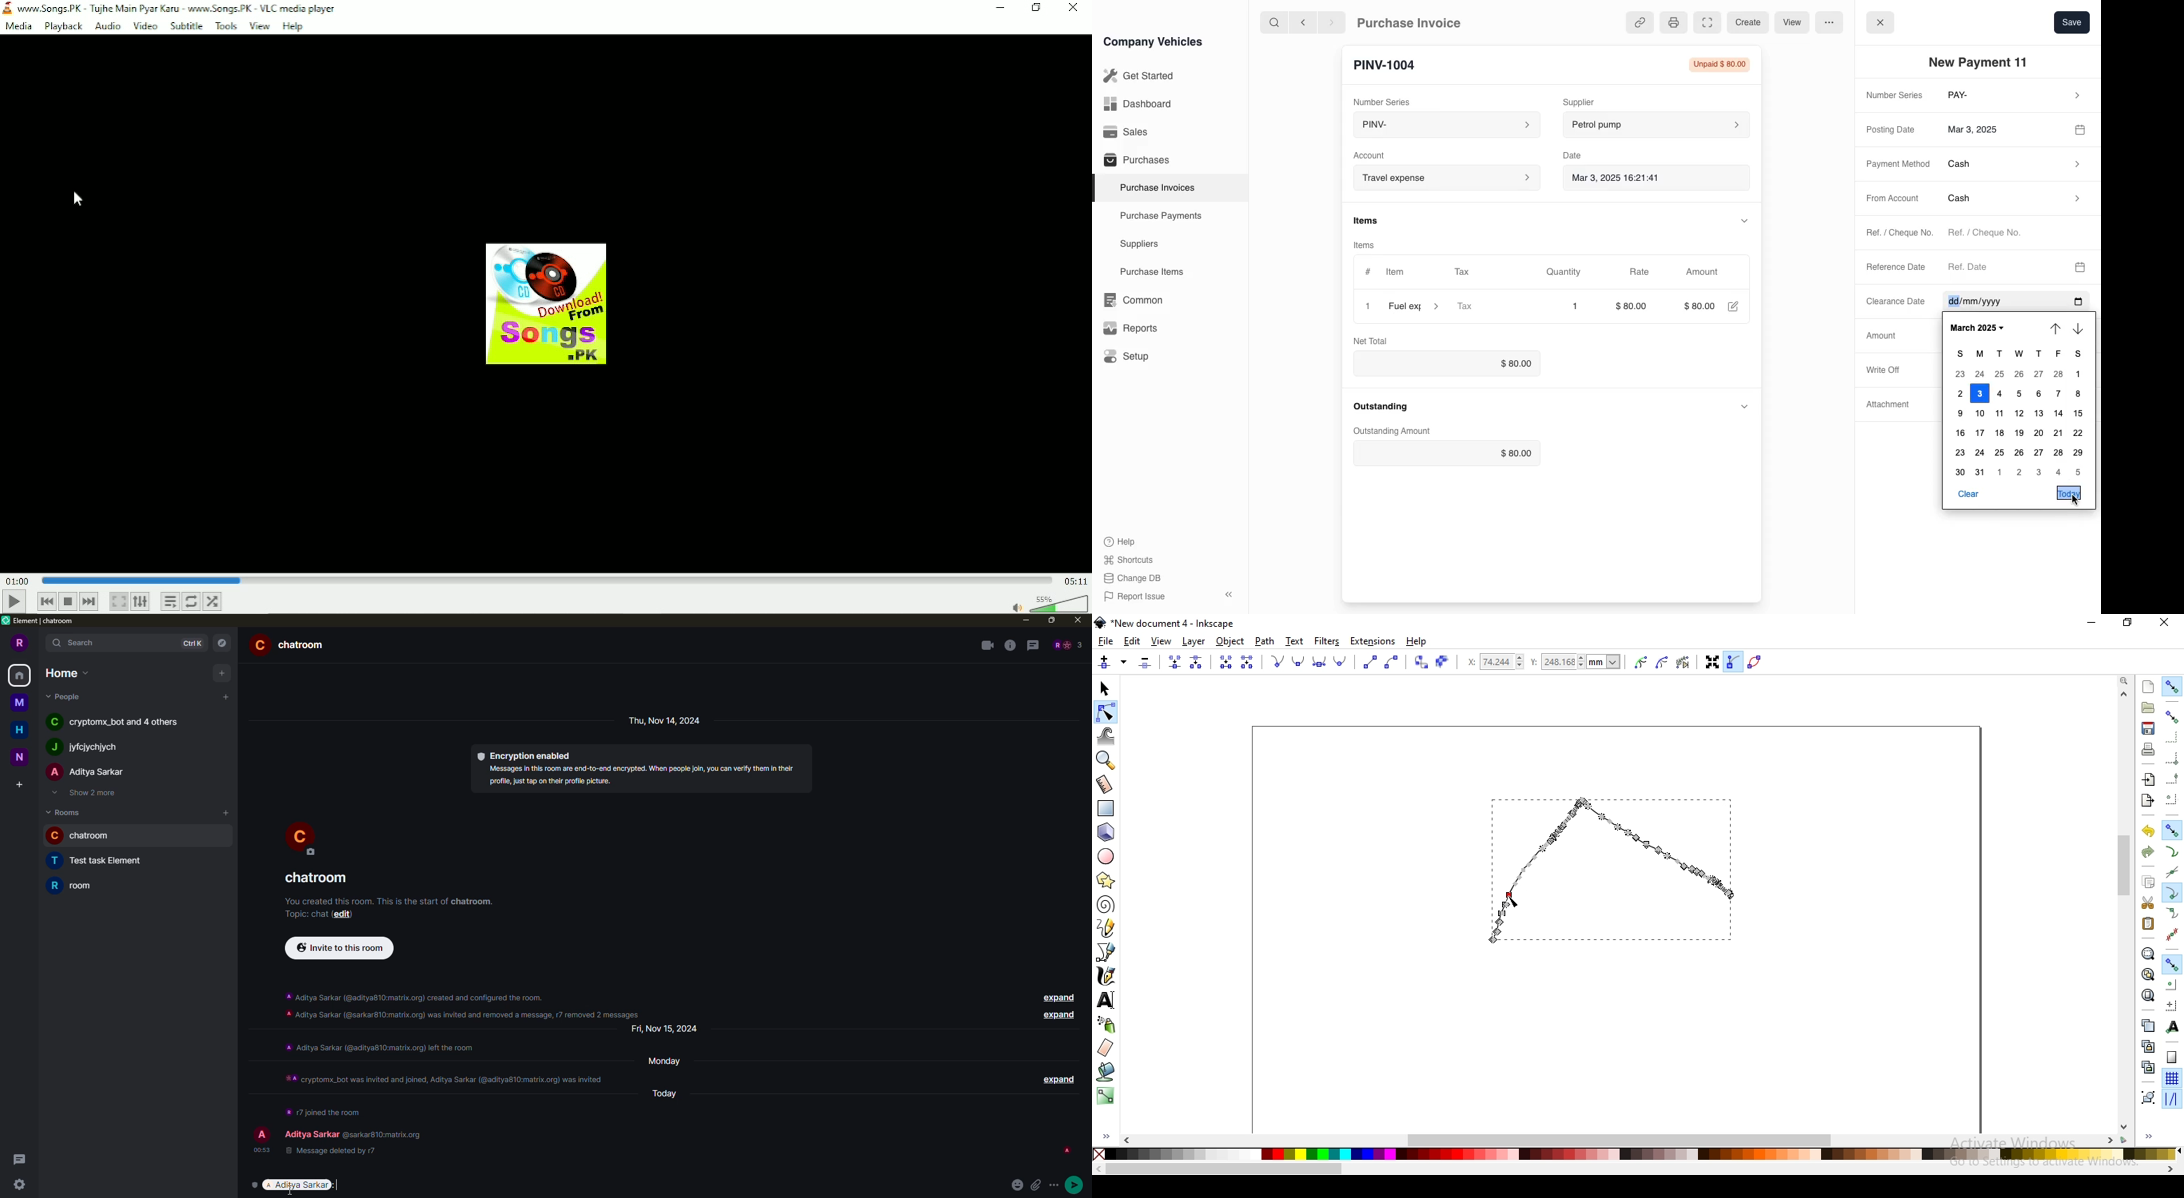 The width and height of the screenshot is (2184, 1204). I want to click on show clipping paths of selected objects, so click(1641, 663).